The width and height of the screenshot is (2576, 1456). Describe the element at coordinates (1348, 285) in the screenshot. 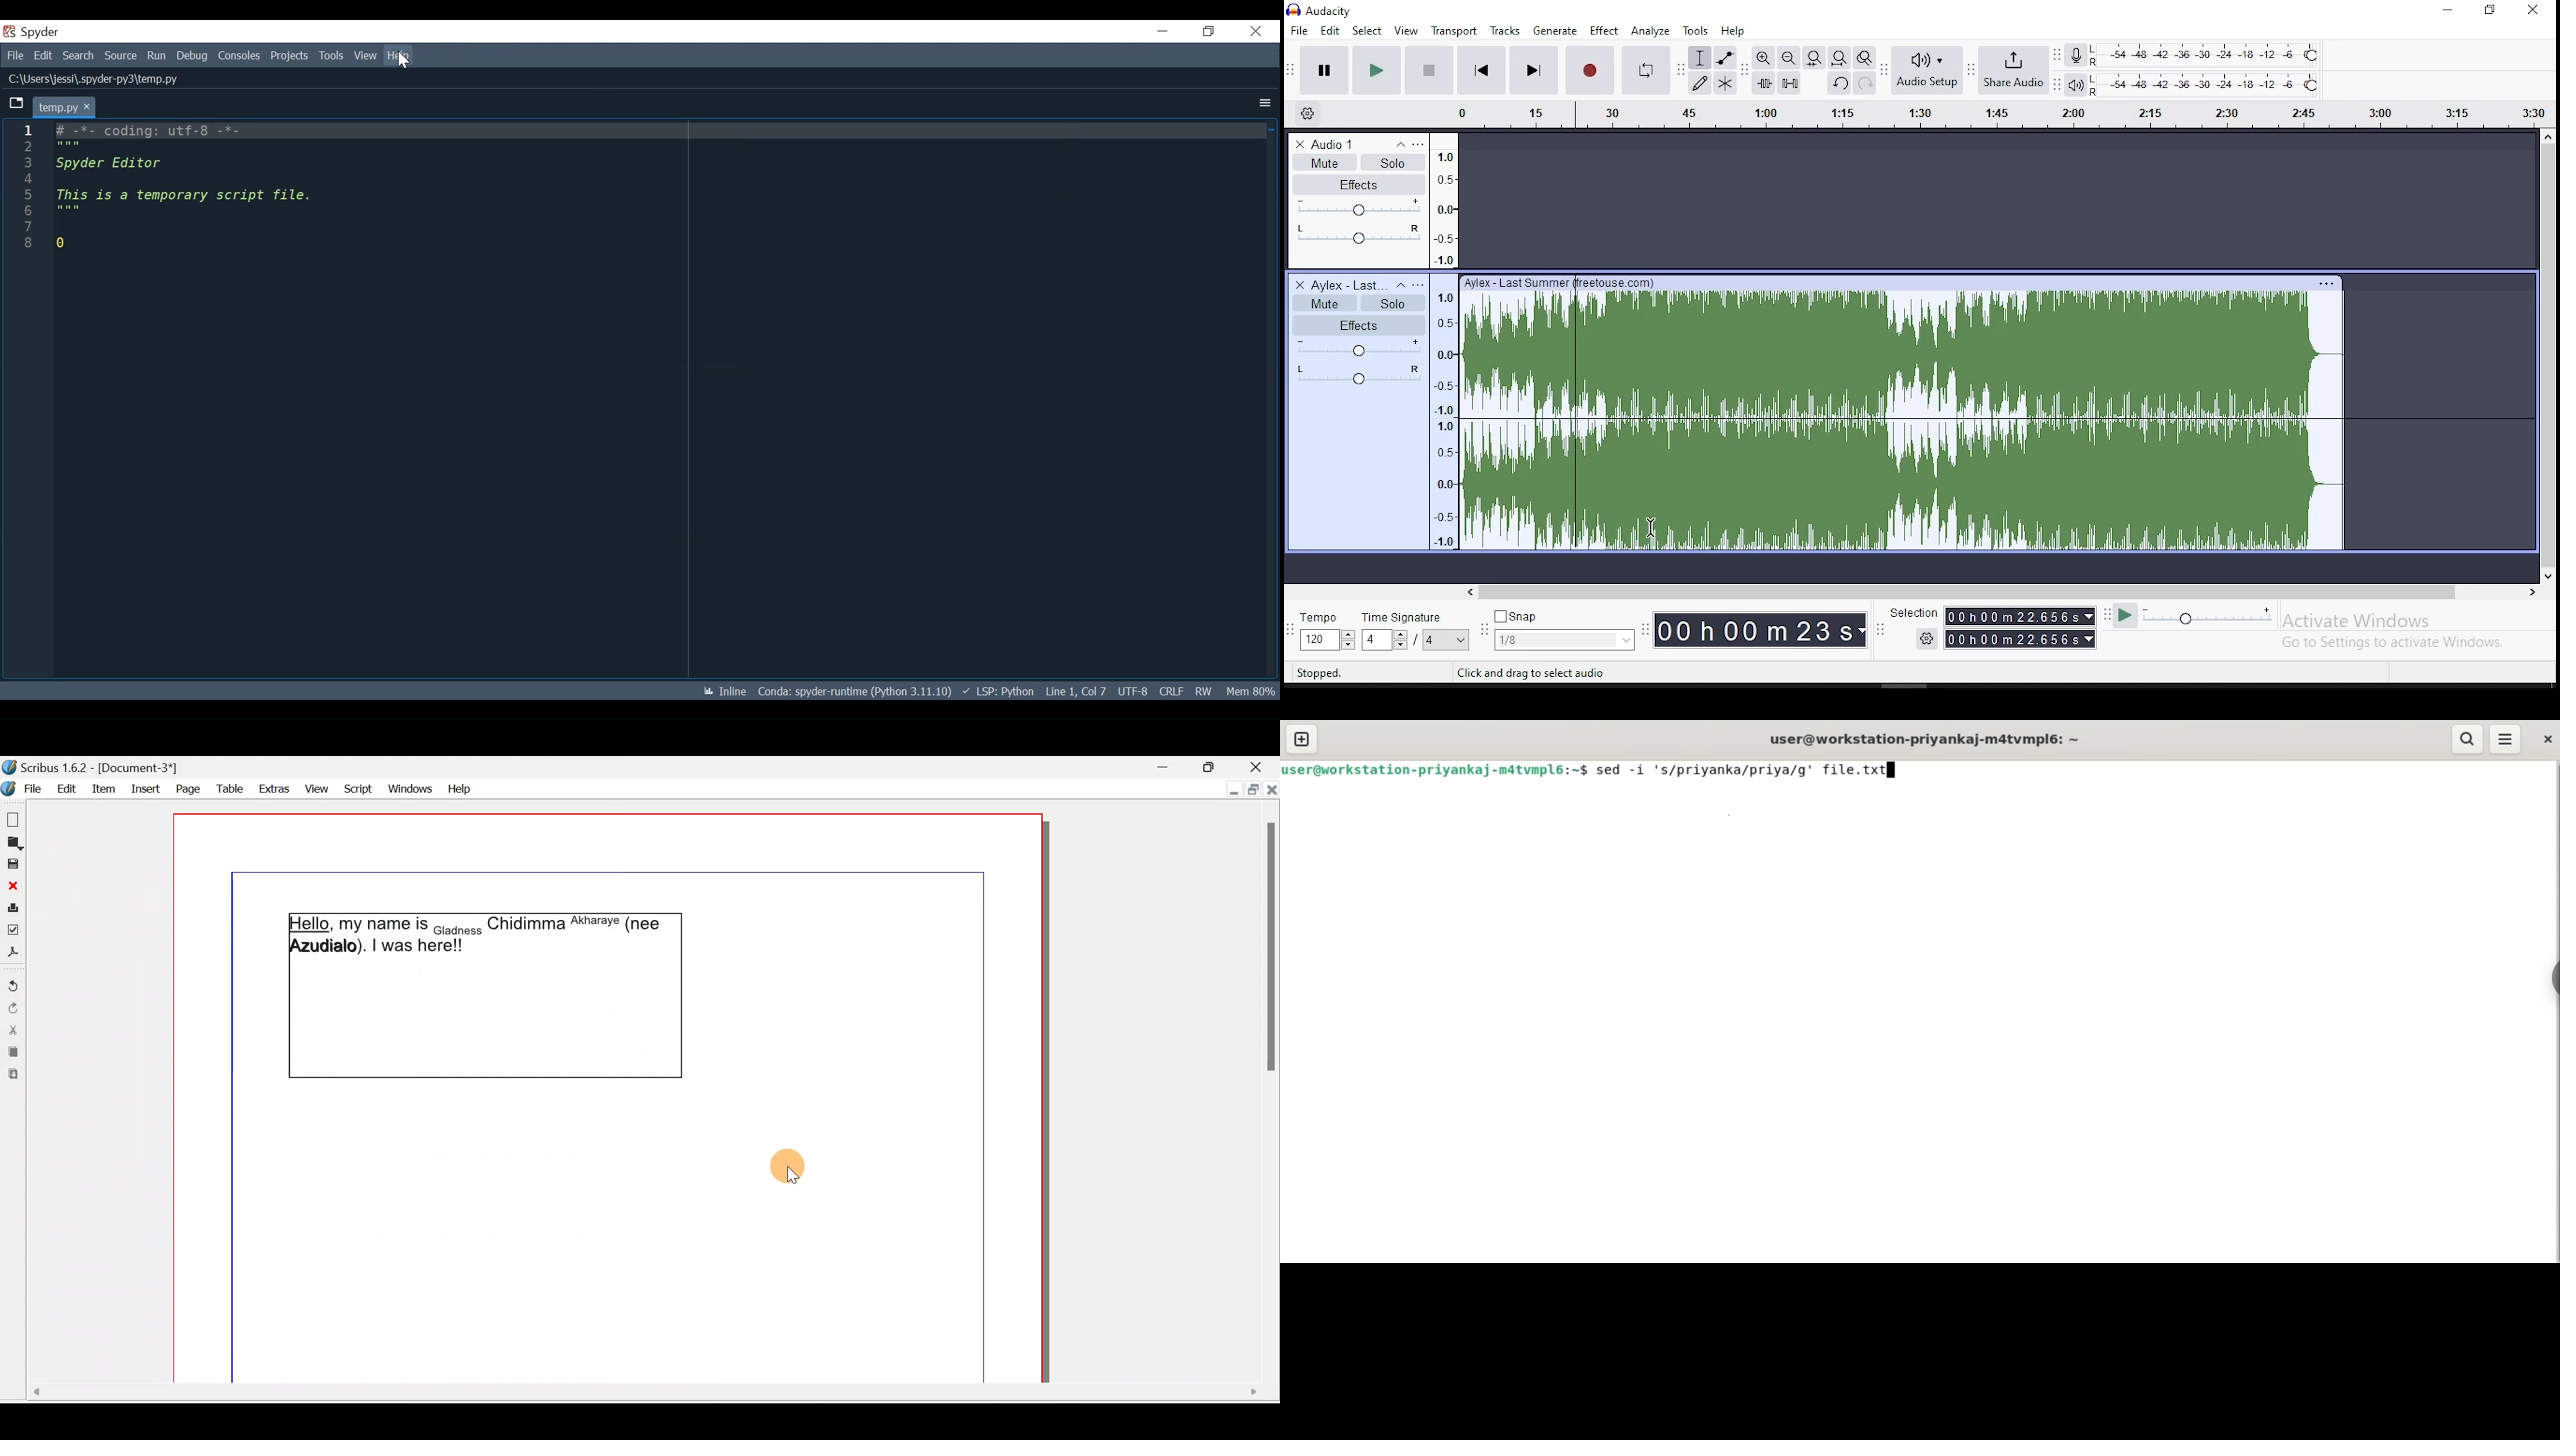

I see `audio 2` at that location.